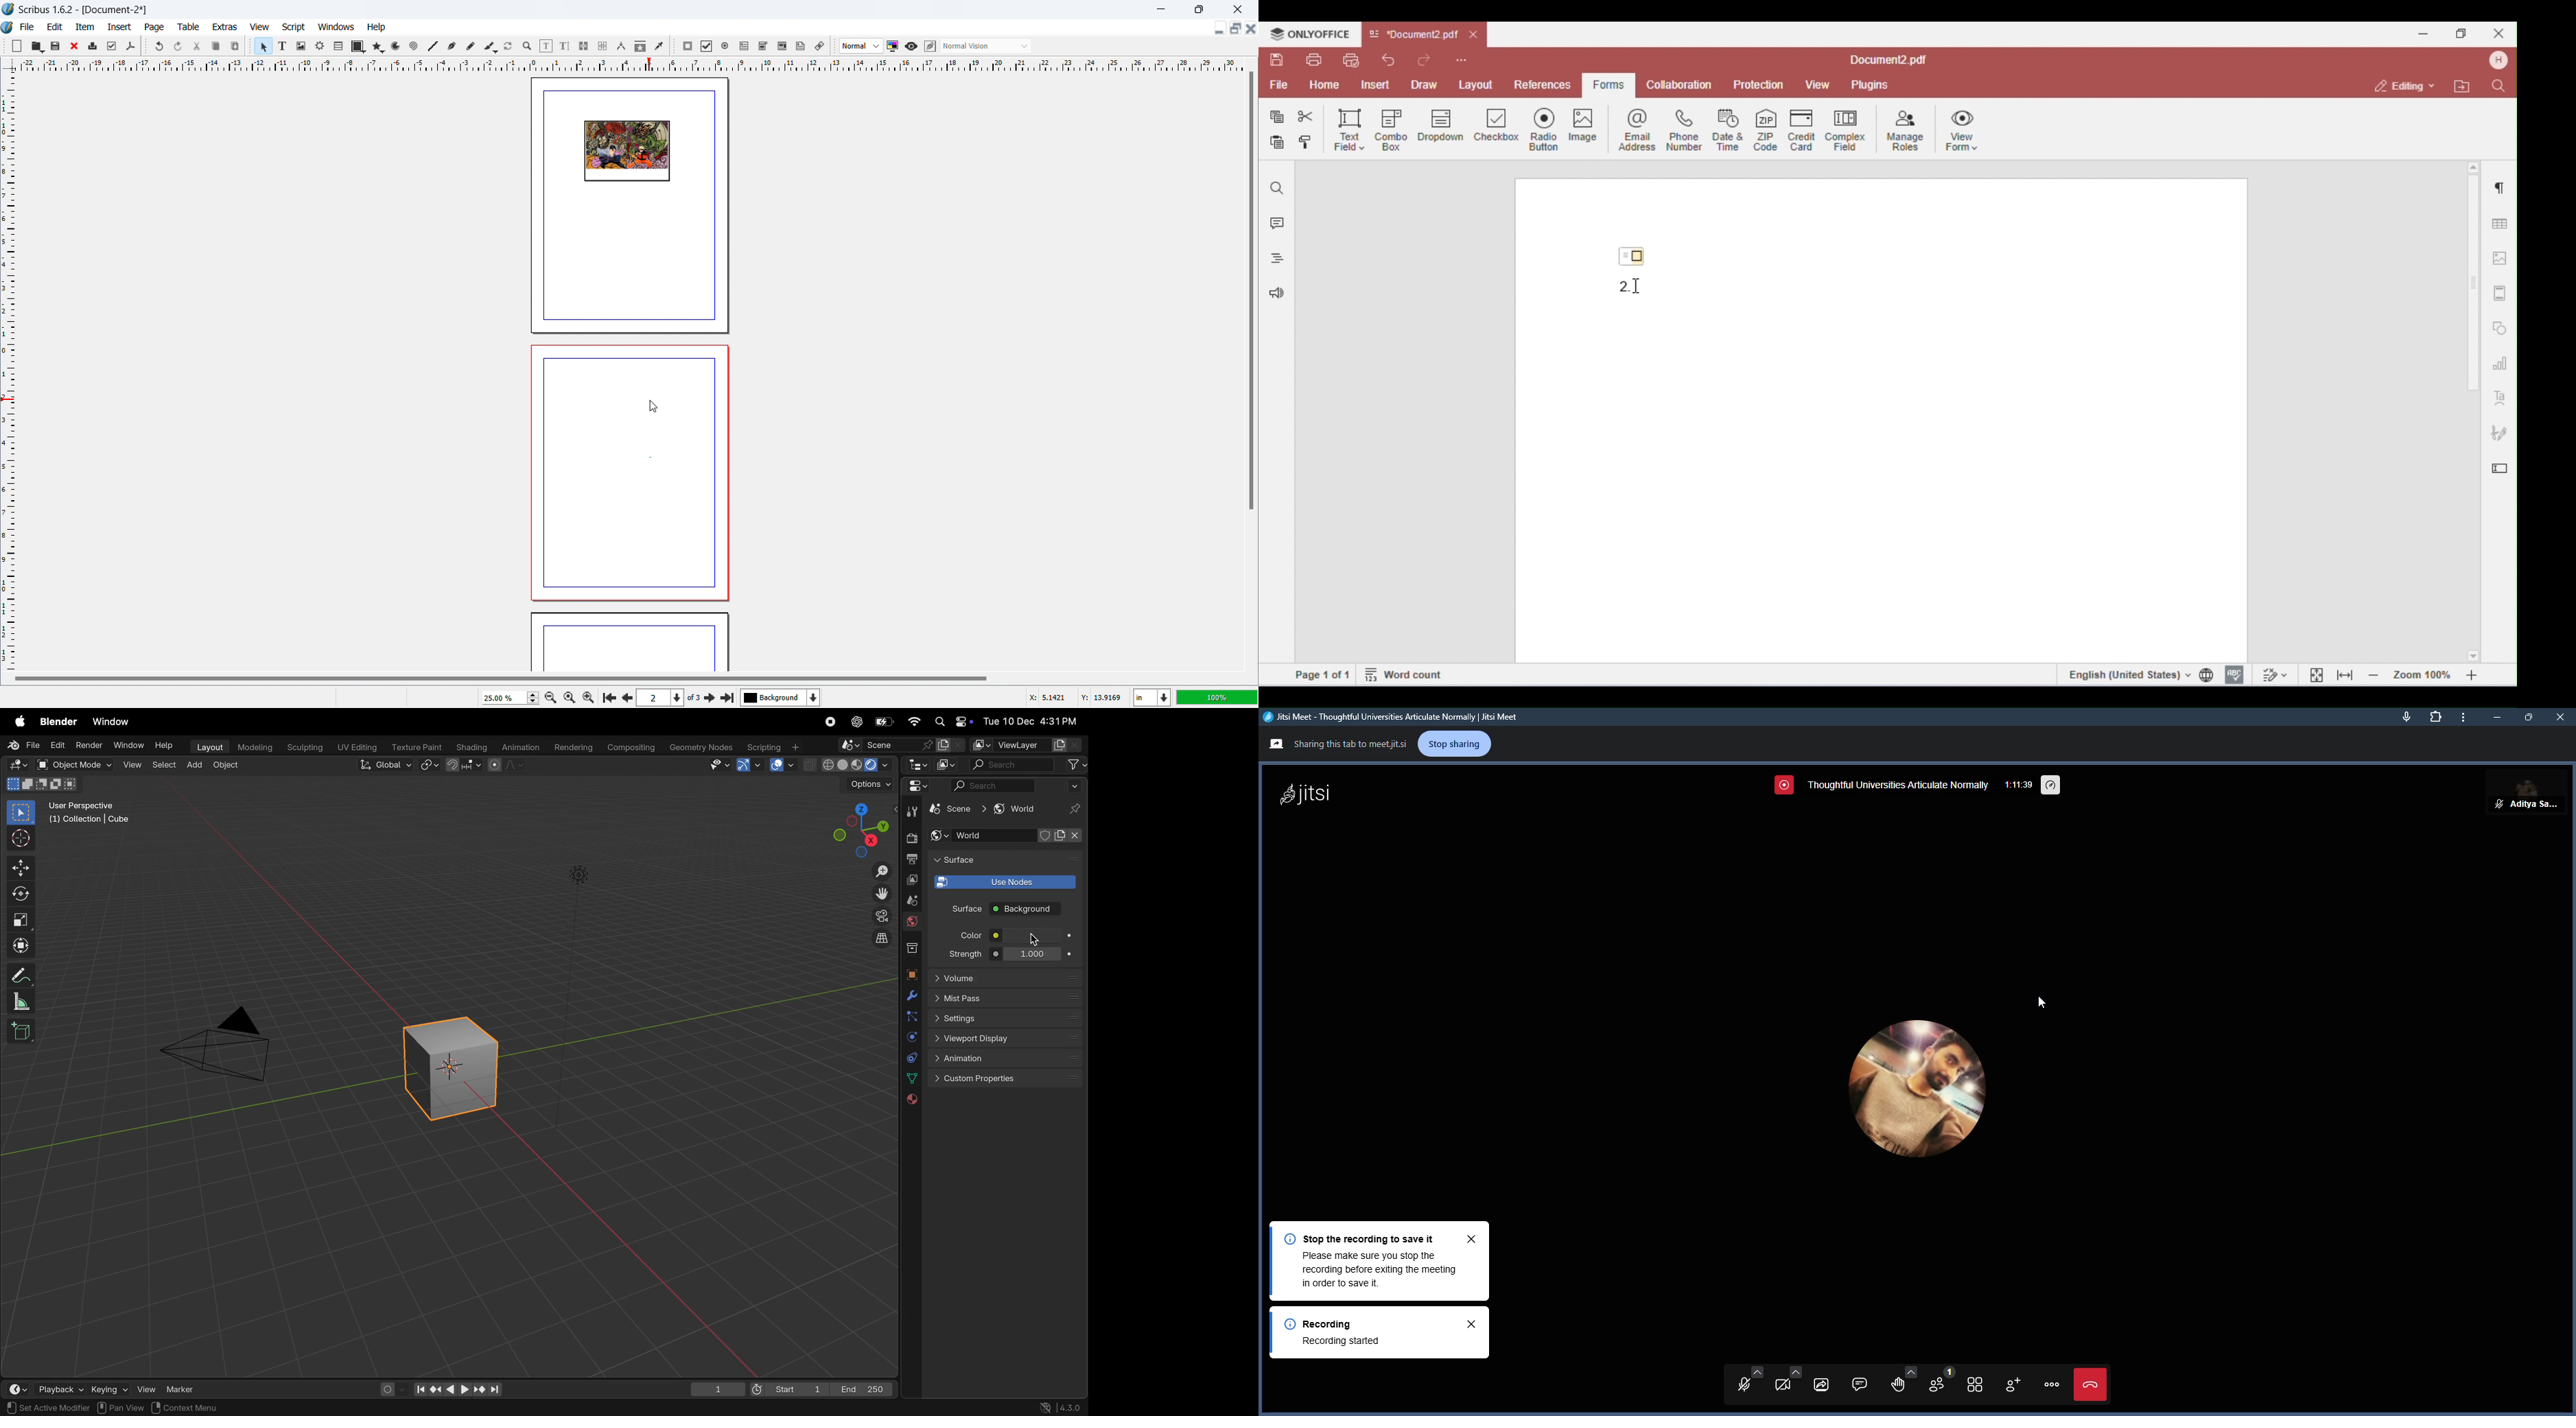 The image size is (2576, 1428). Describe the element at coordinates (877, 917) in the screenshot. I see `camera` at that location.